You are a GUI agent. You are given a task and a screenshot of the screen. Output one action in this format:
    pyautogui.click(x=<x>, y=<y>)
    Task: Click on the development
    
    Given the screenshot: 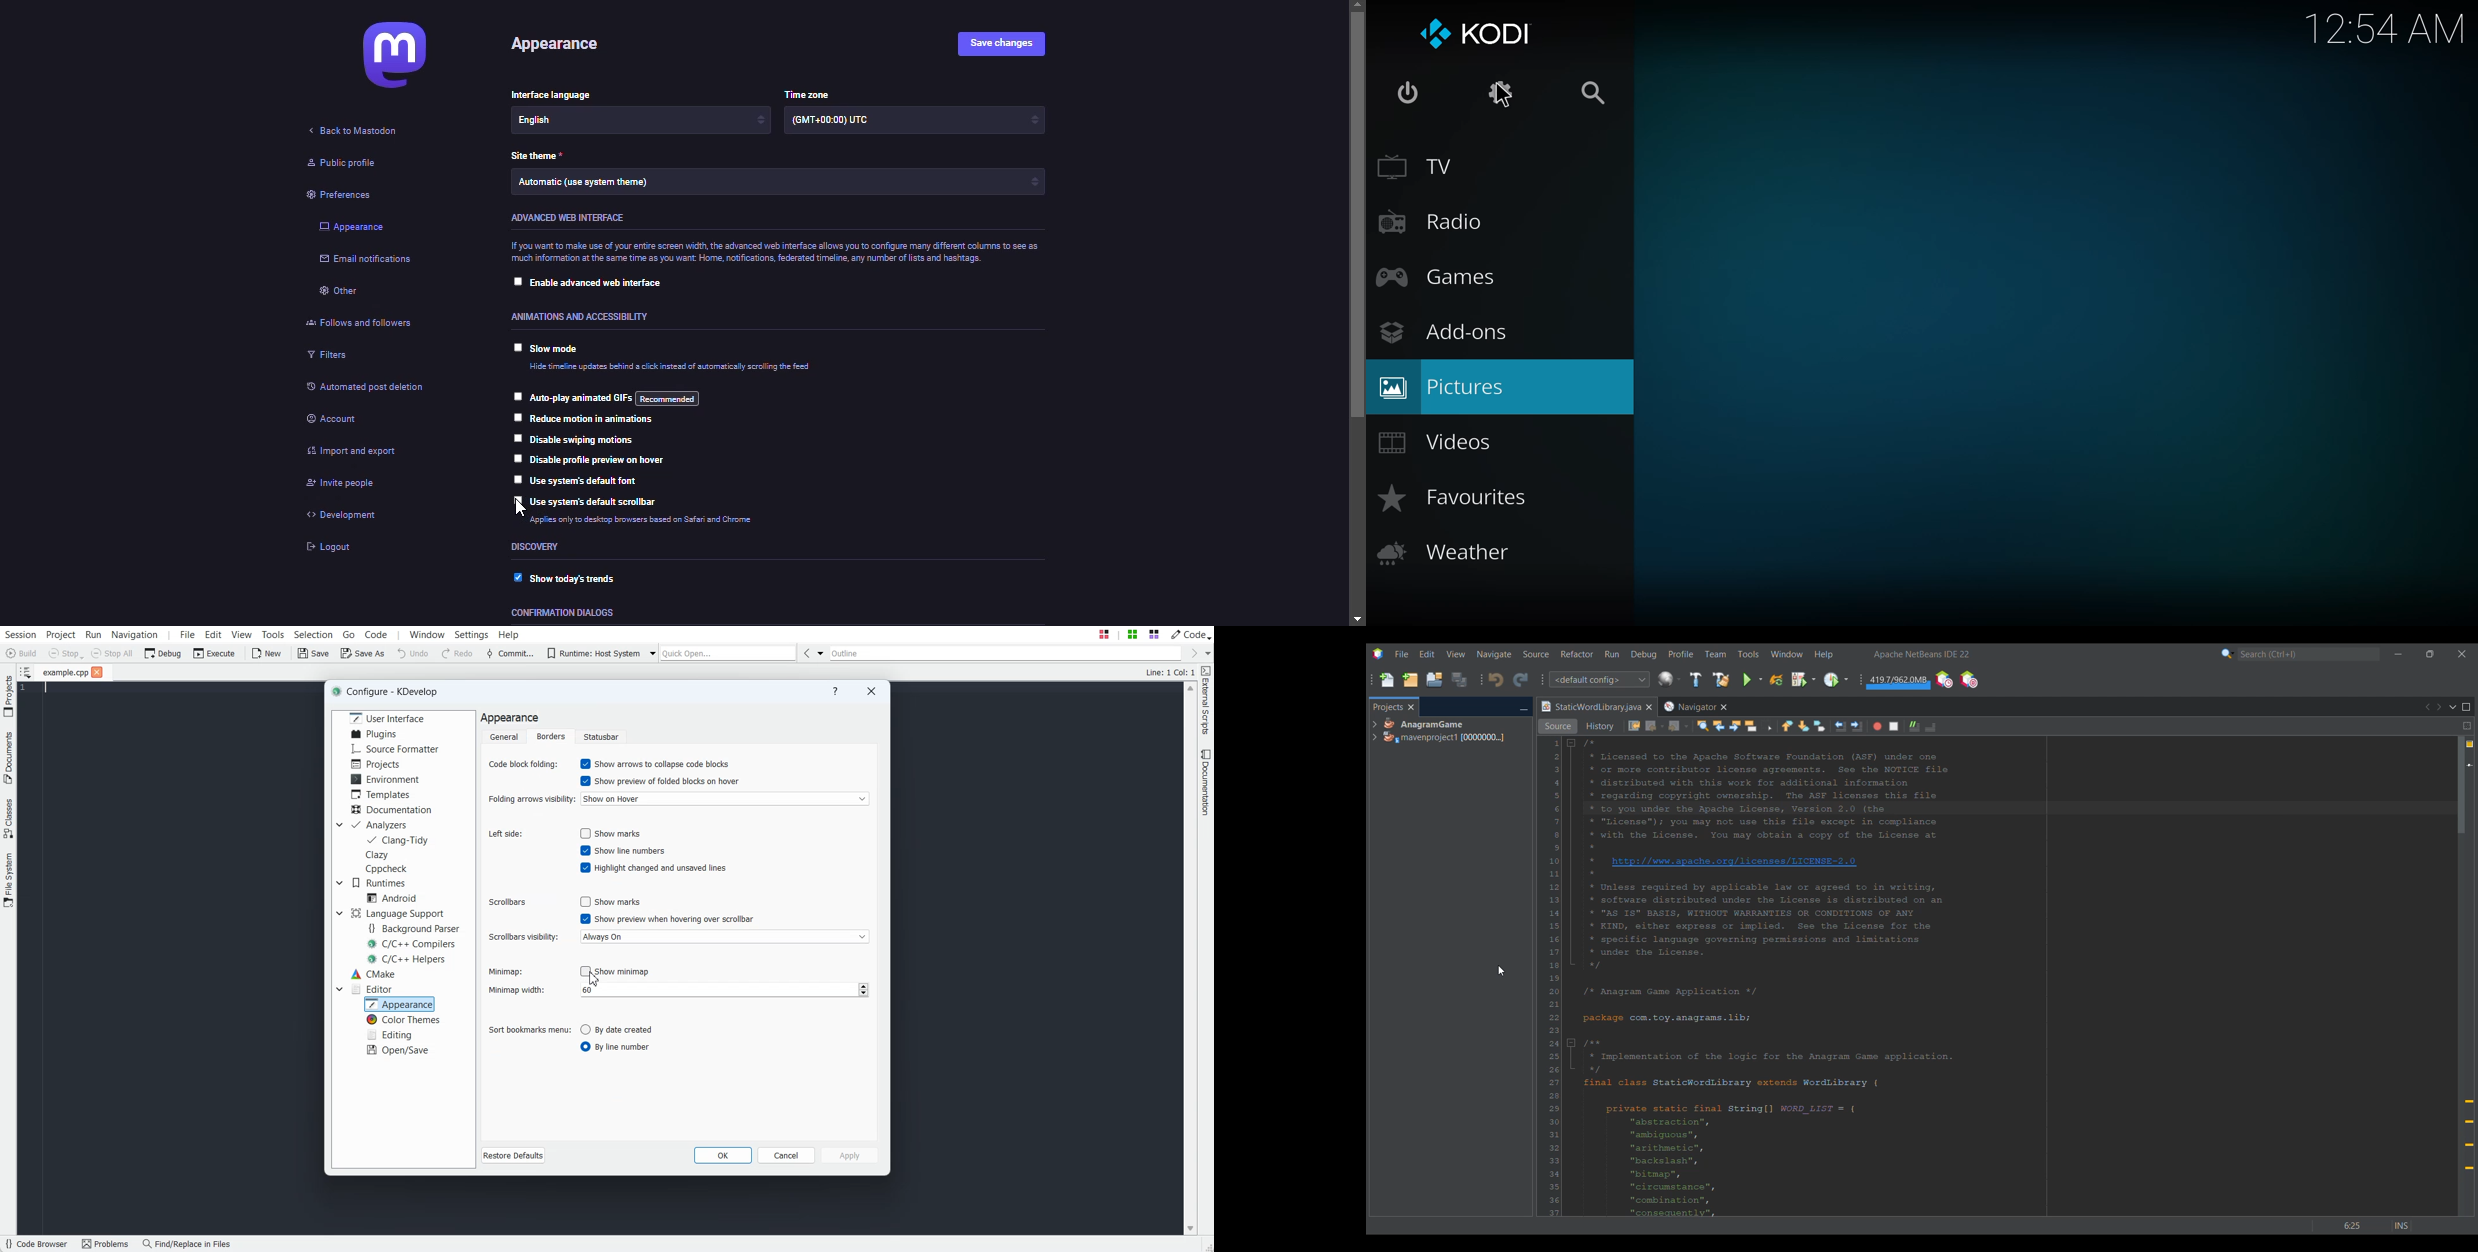 What is the action you would take?
    pyautogui.click(x=343, y=516)
    